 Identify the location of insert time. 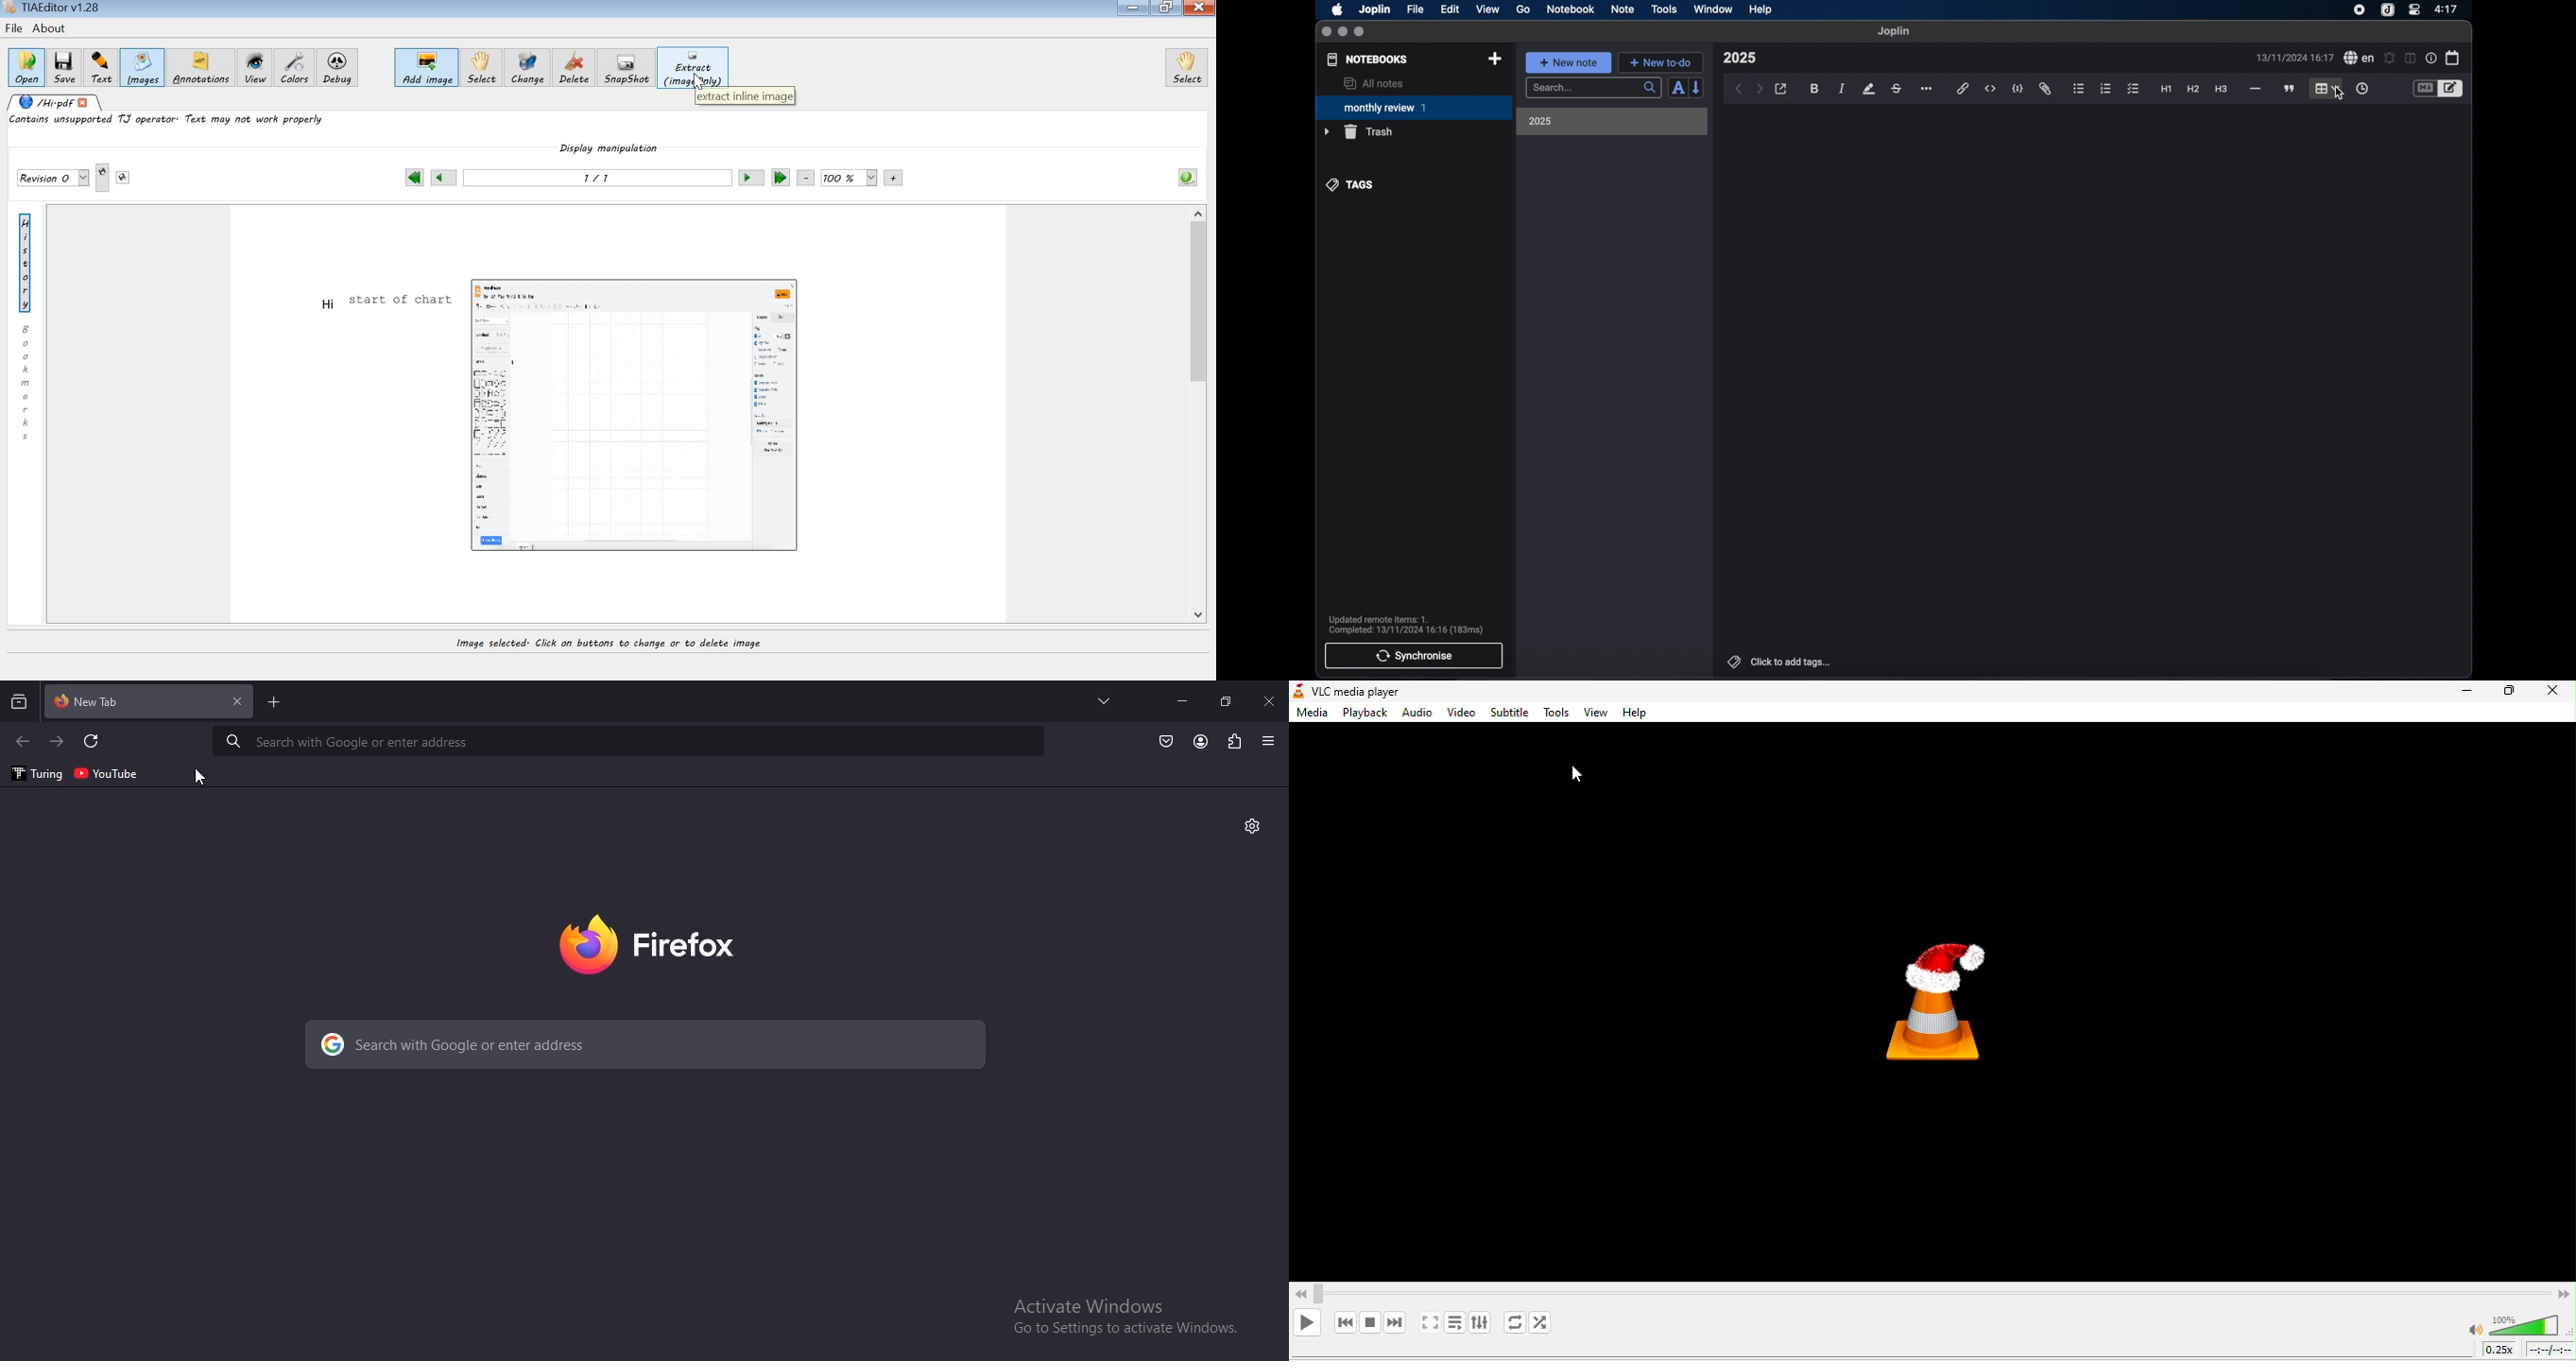
(2362, 89).